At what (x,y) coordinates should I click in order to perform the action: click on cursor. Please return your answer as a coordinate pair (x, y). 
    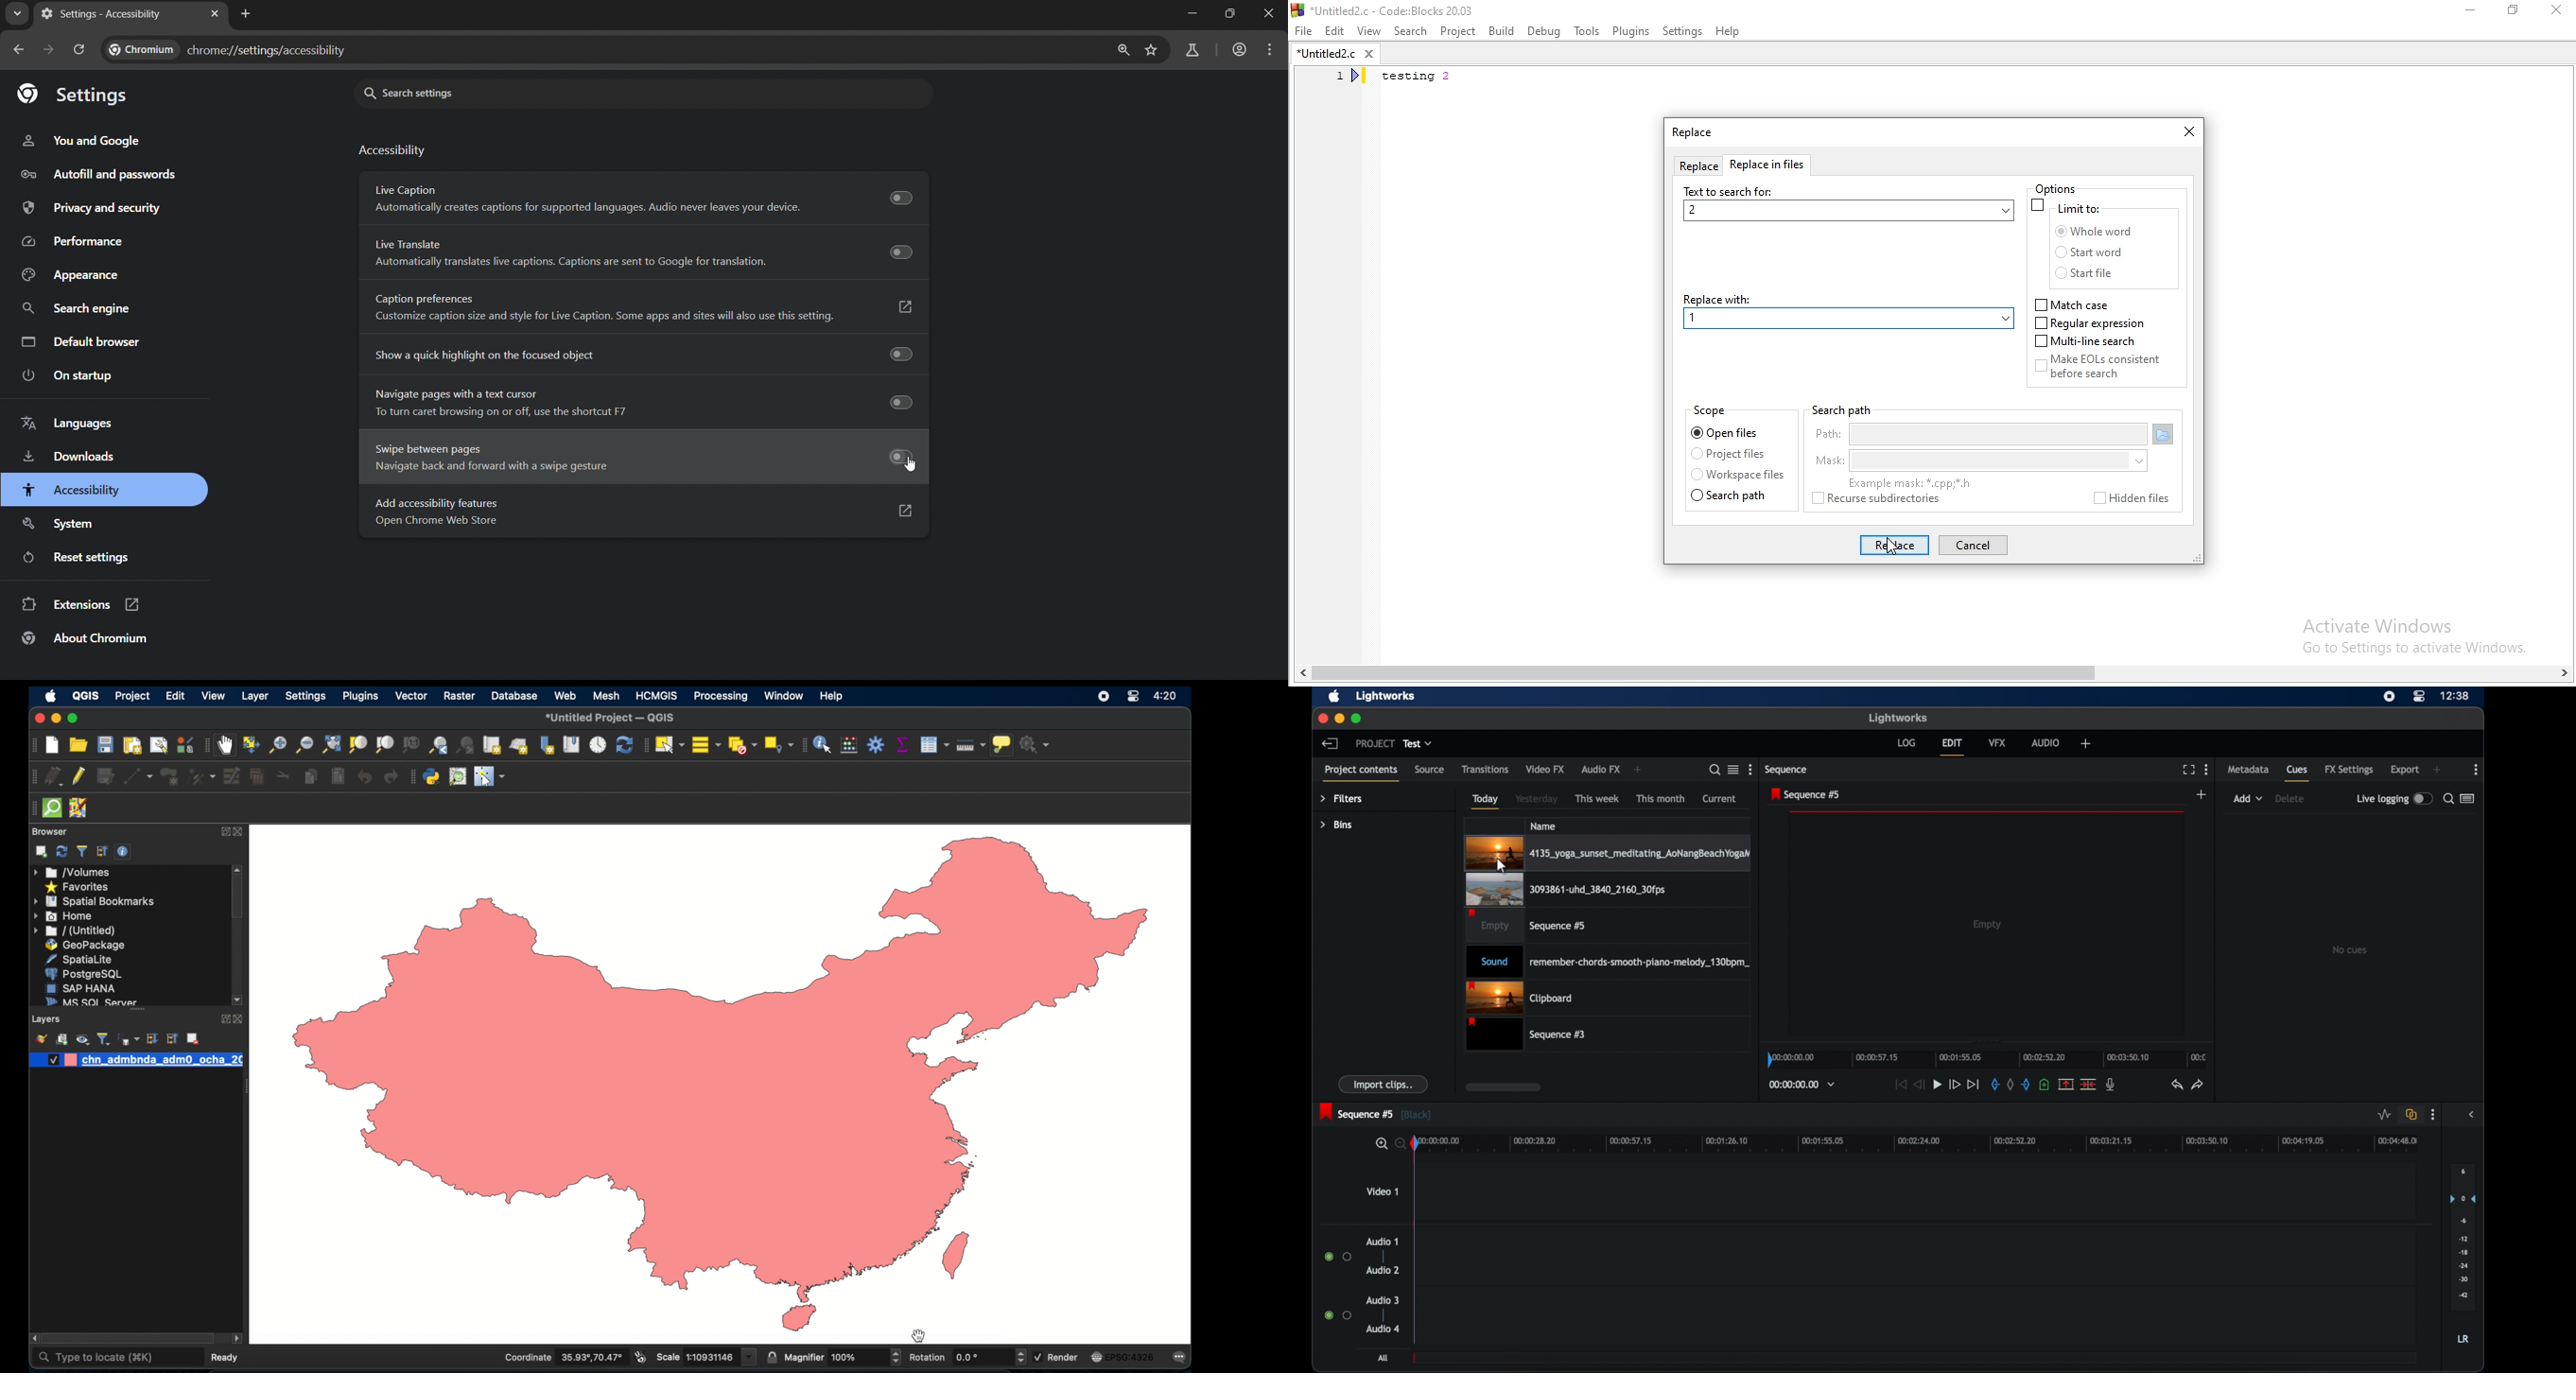
    Looking at the image, I should click on (912, 465).